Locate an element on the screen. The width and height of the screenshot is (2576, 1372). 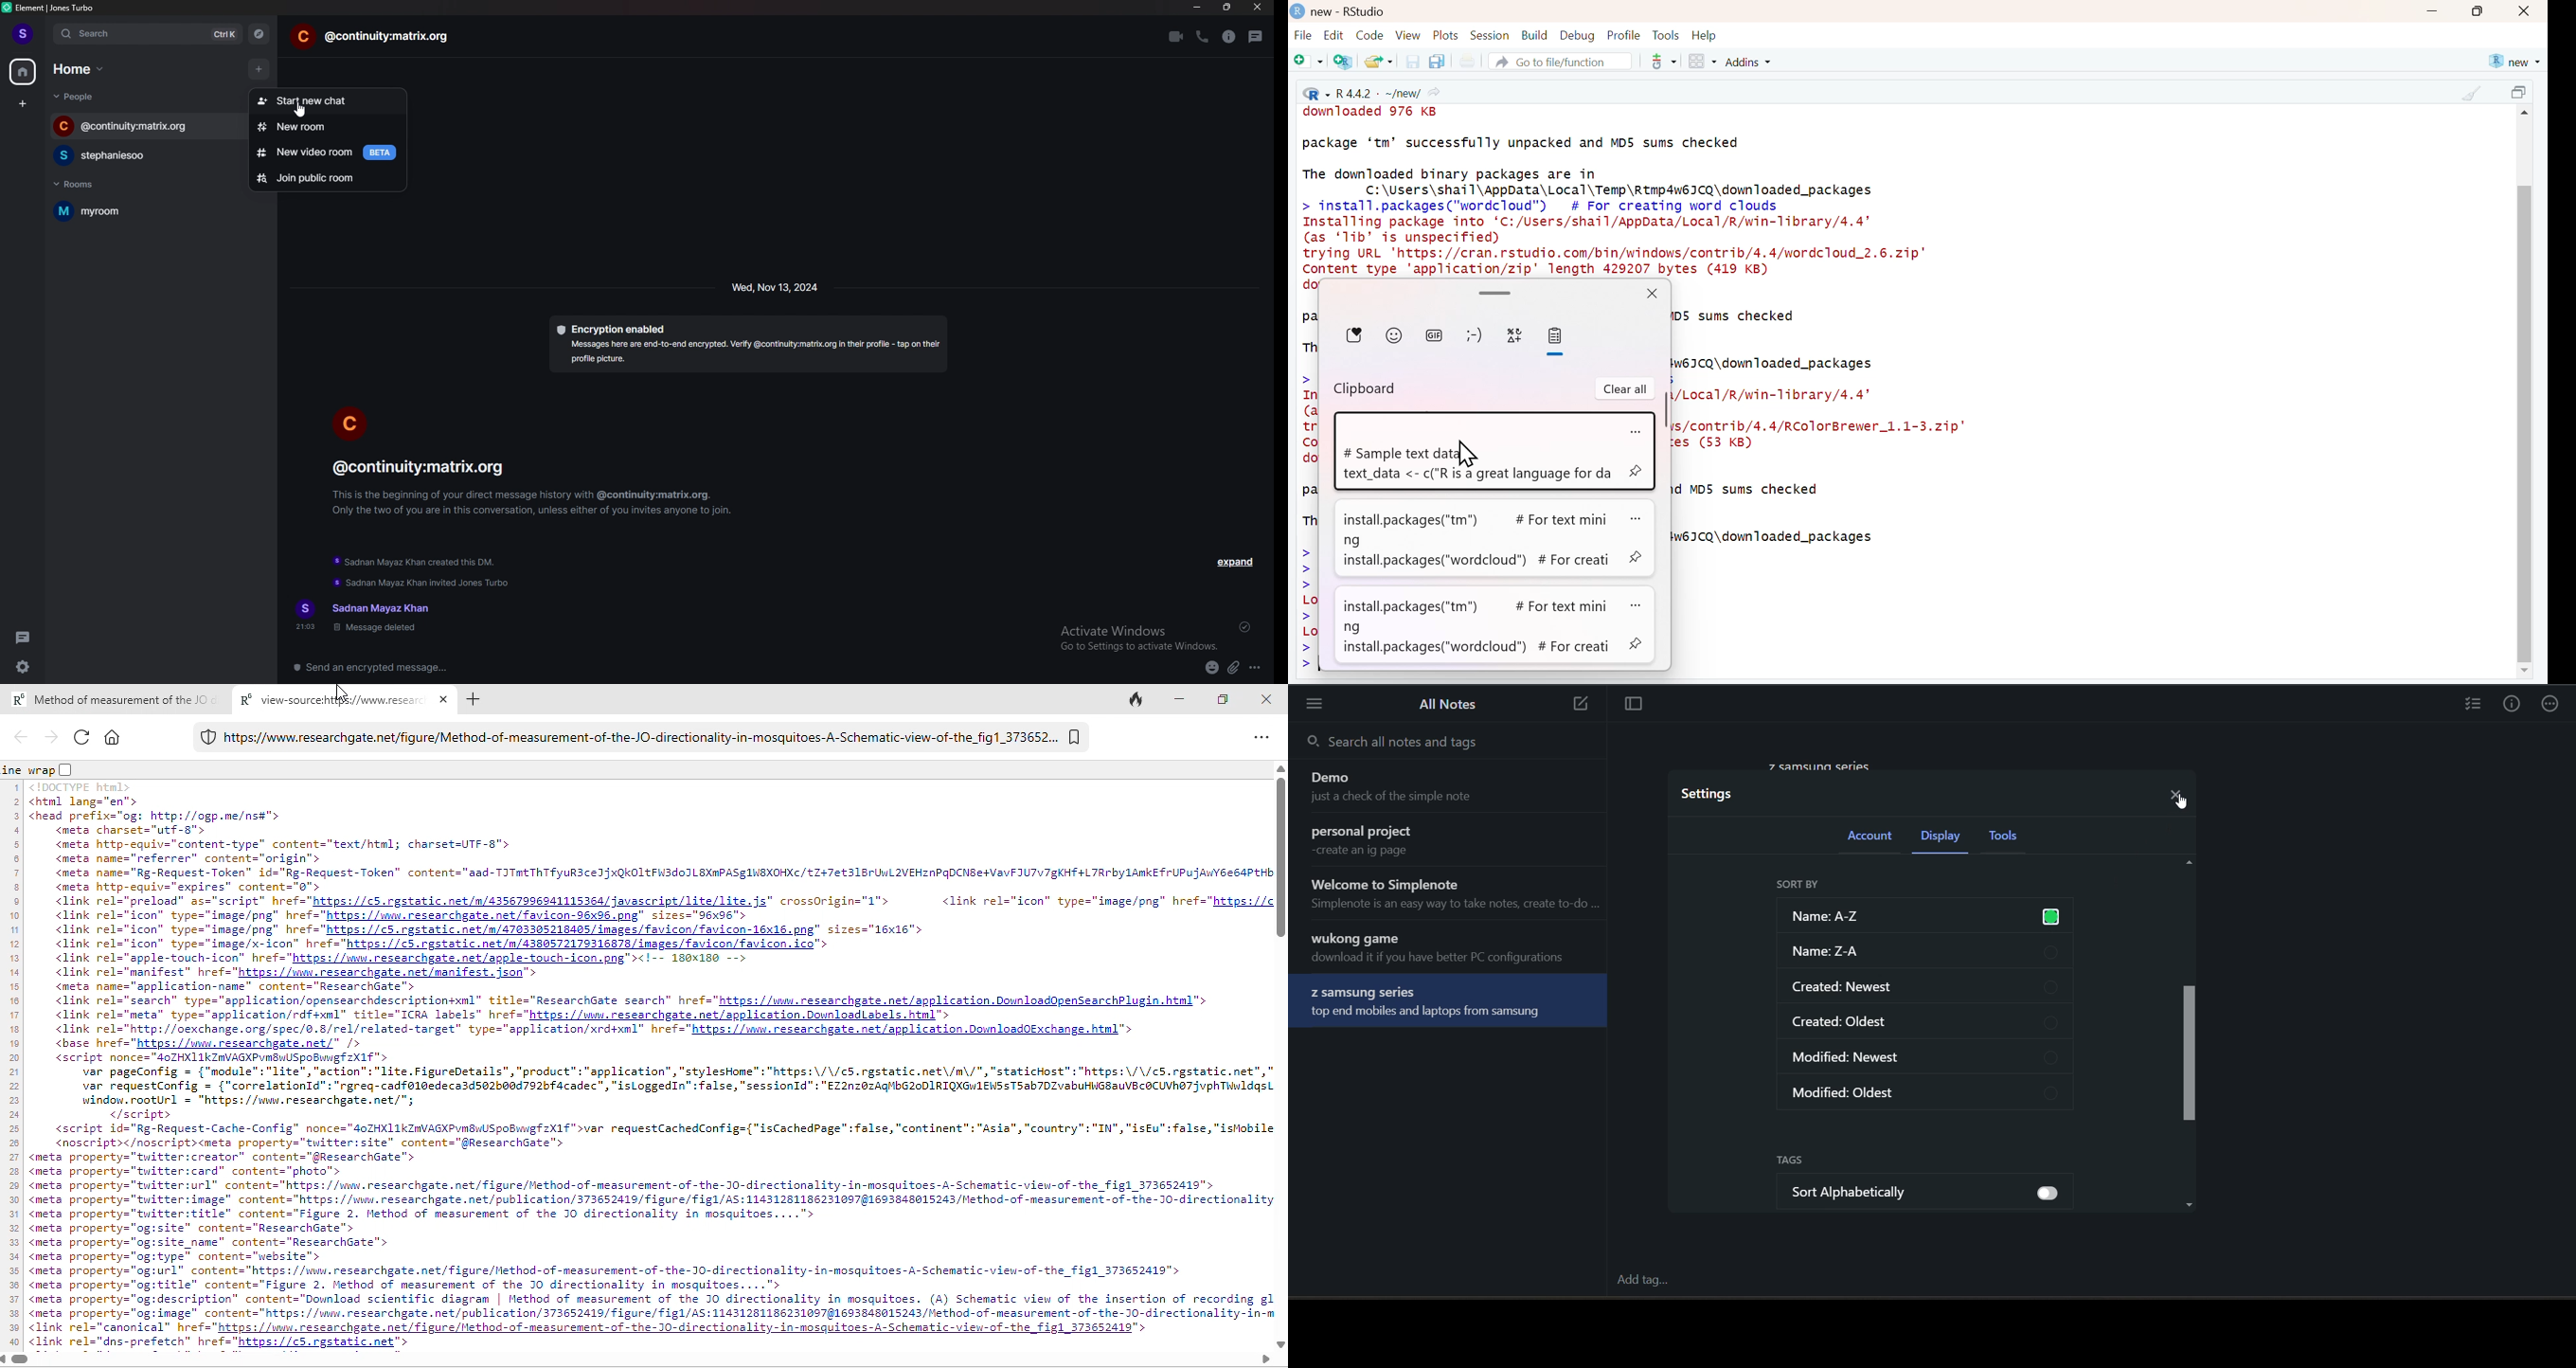
The downloaded binary packages are in
C:\Users\shail\AppData\Local\Temp\Rtmp4w6I1CO\downloaded packages is located at coordinates (1591, 179).